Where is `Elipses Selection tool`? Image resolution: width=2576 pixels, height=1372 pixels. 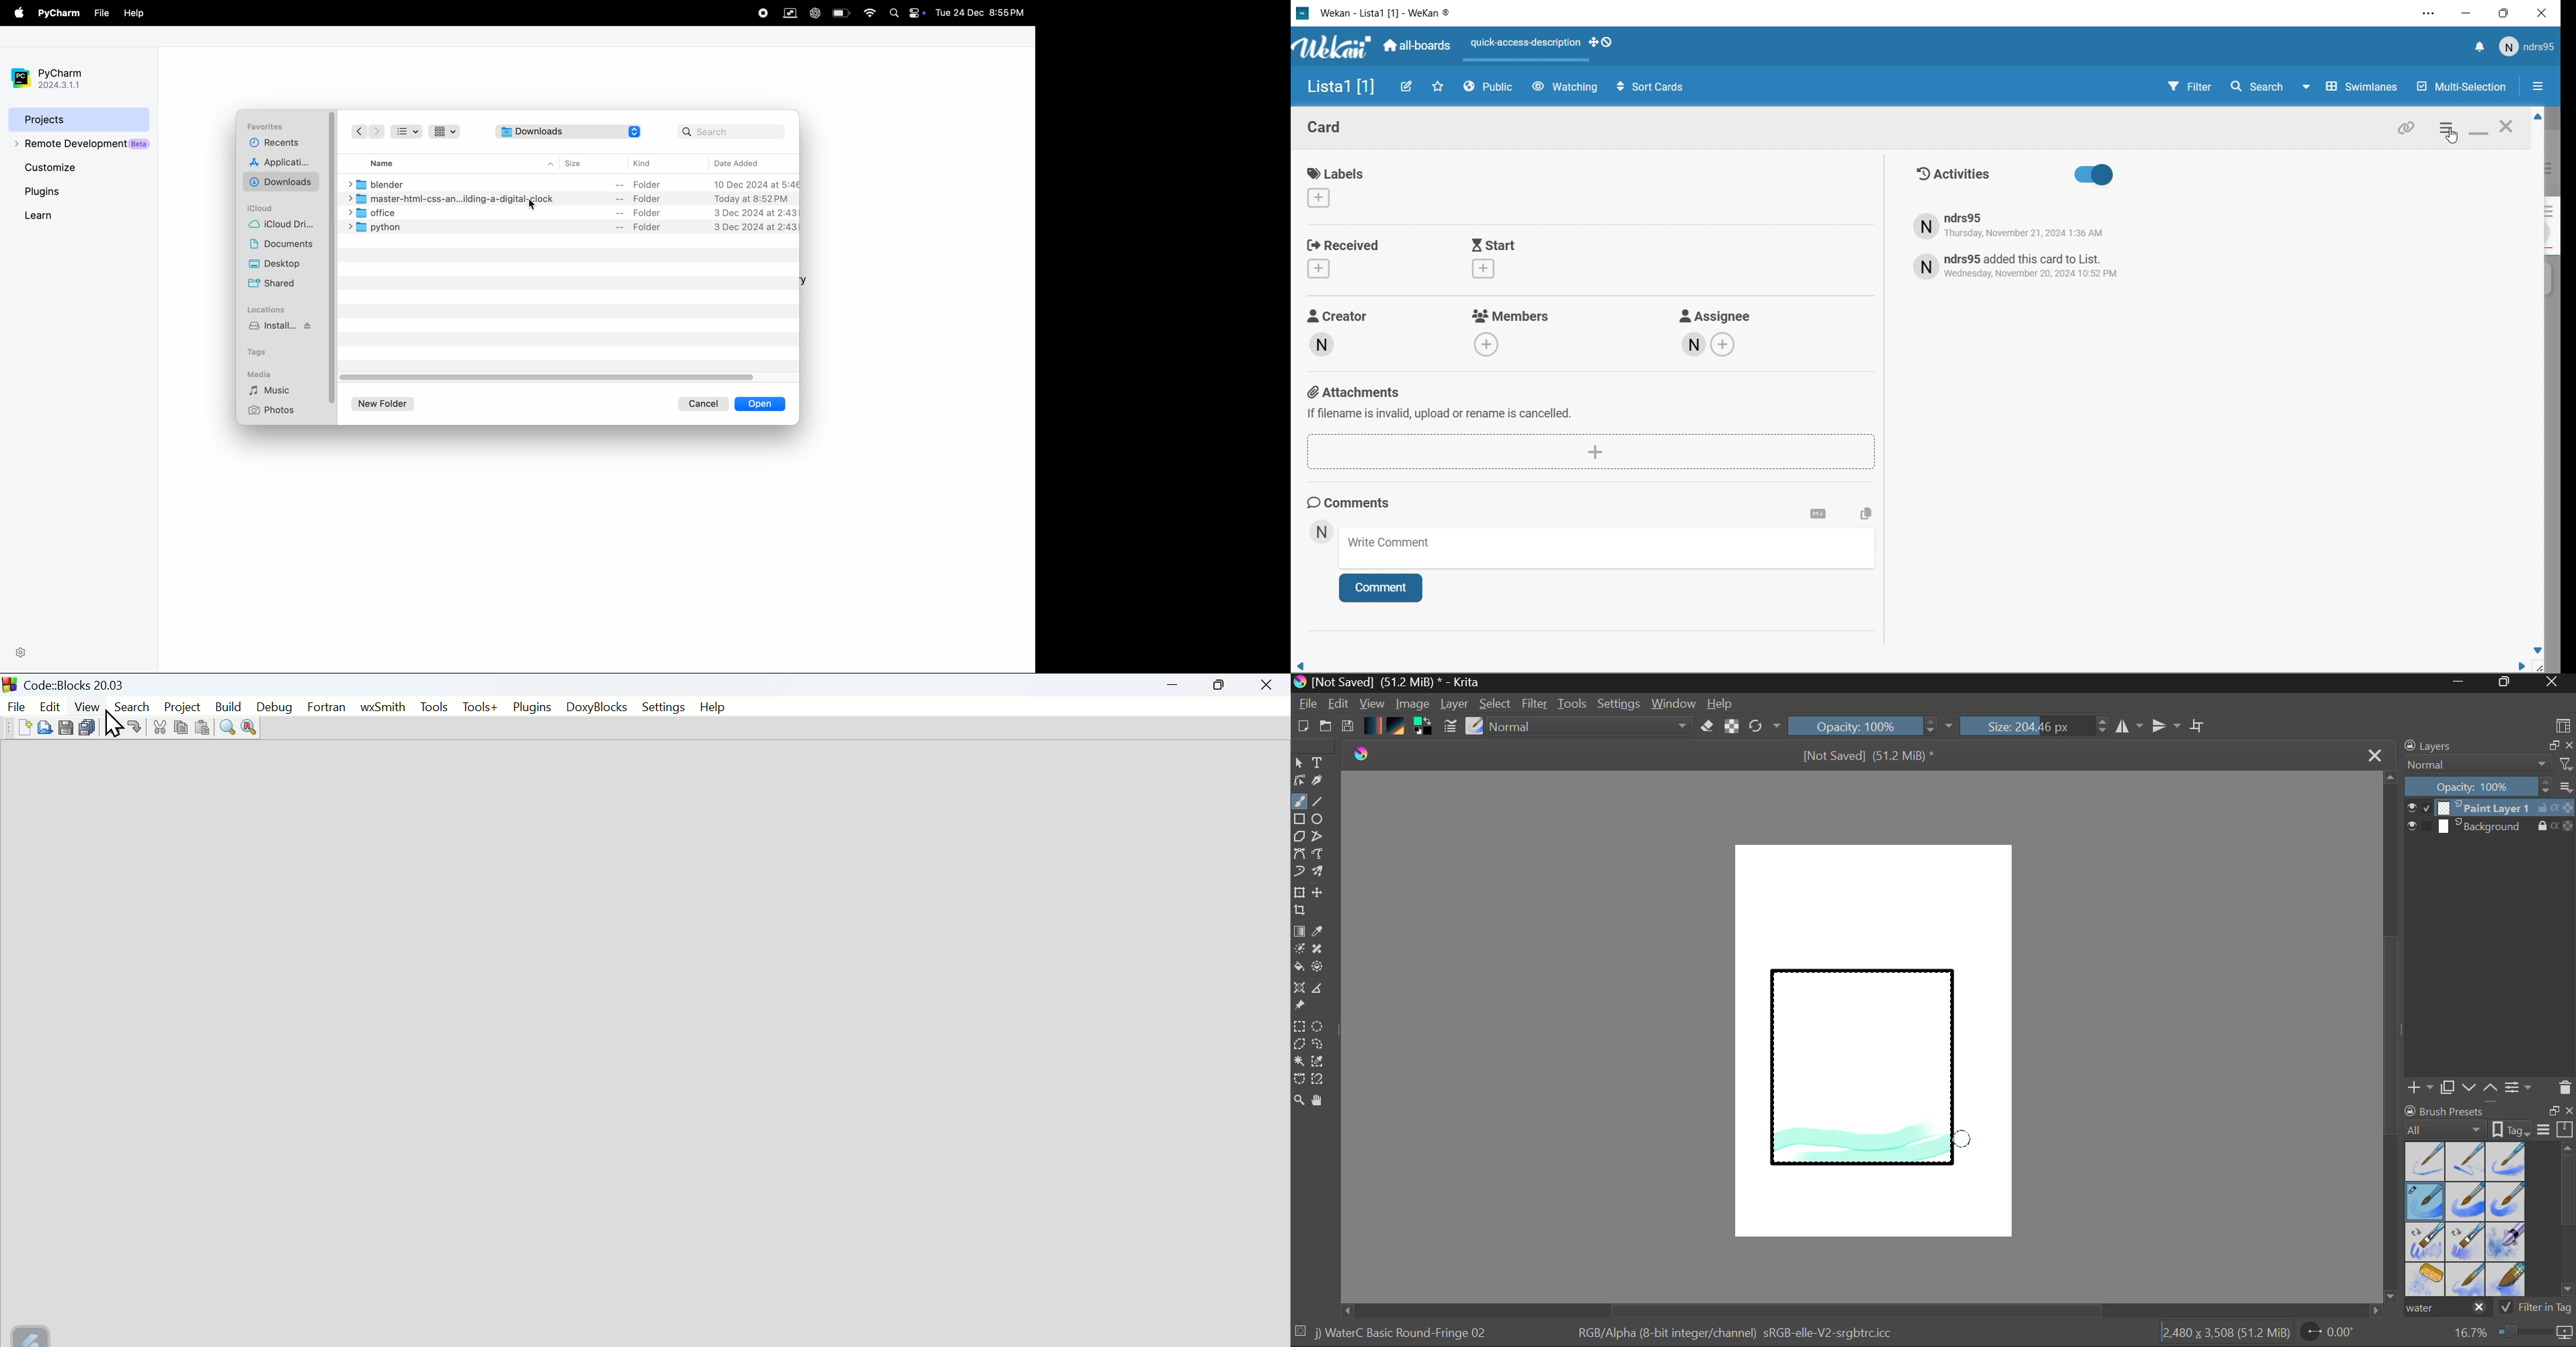
Elipses Selection tool is located at coordinates (1321, 1028).